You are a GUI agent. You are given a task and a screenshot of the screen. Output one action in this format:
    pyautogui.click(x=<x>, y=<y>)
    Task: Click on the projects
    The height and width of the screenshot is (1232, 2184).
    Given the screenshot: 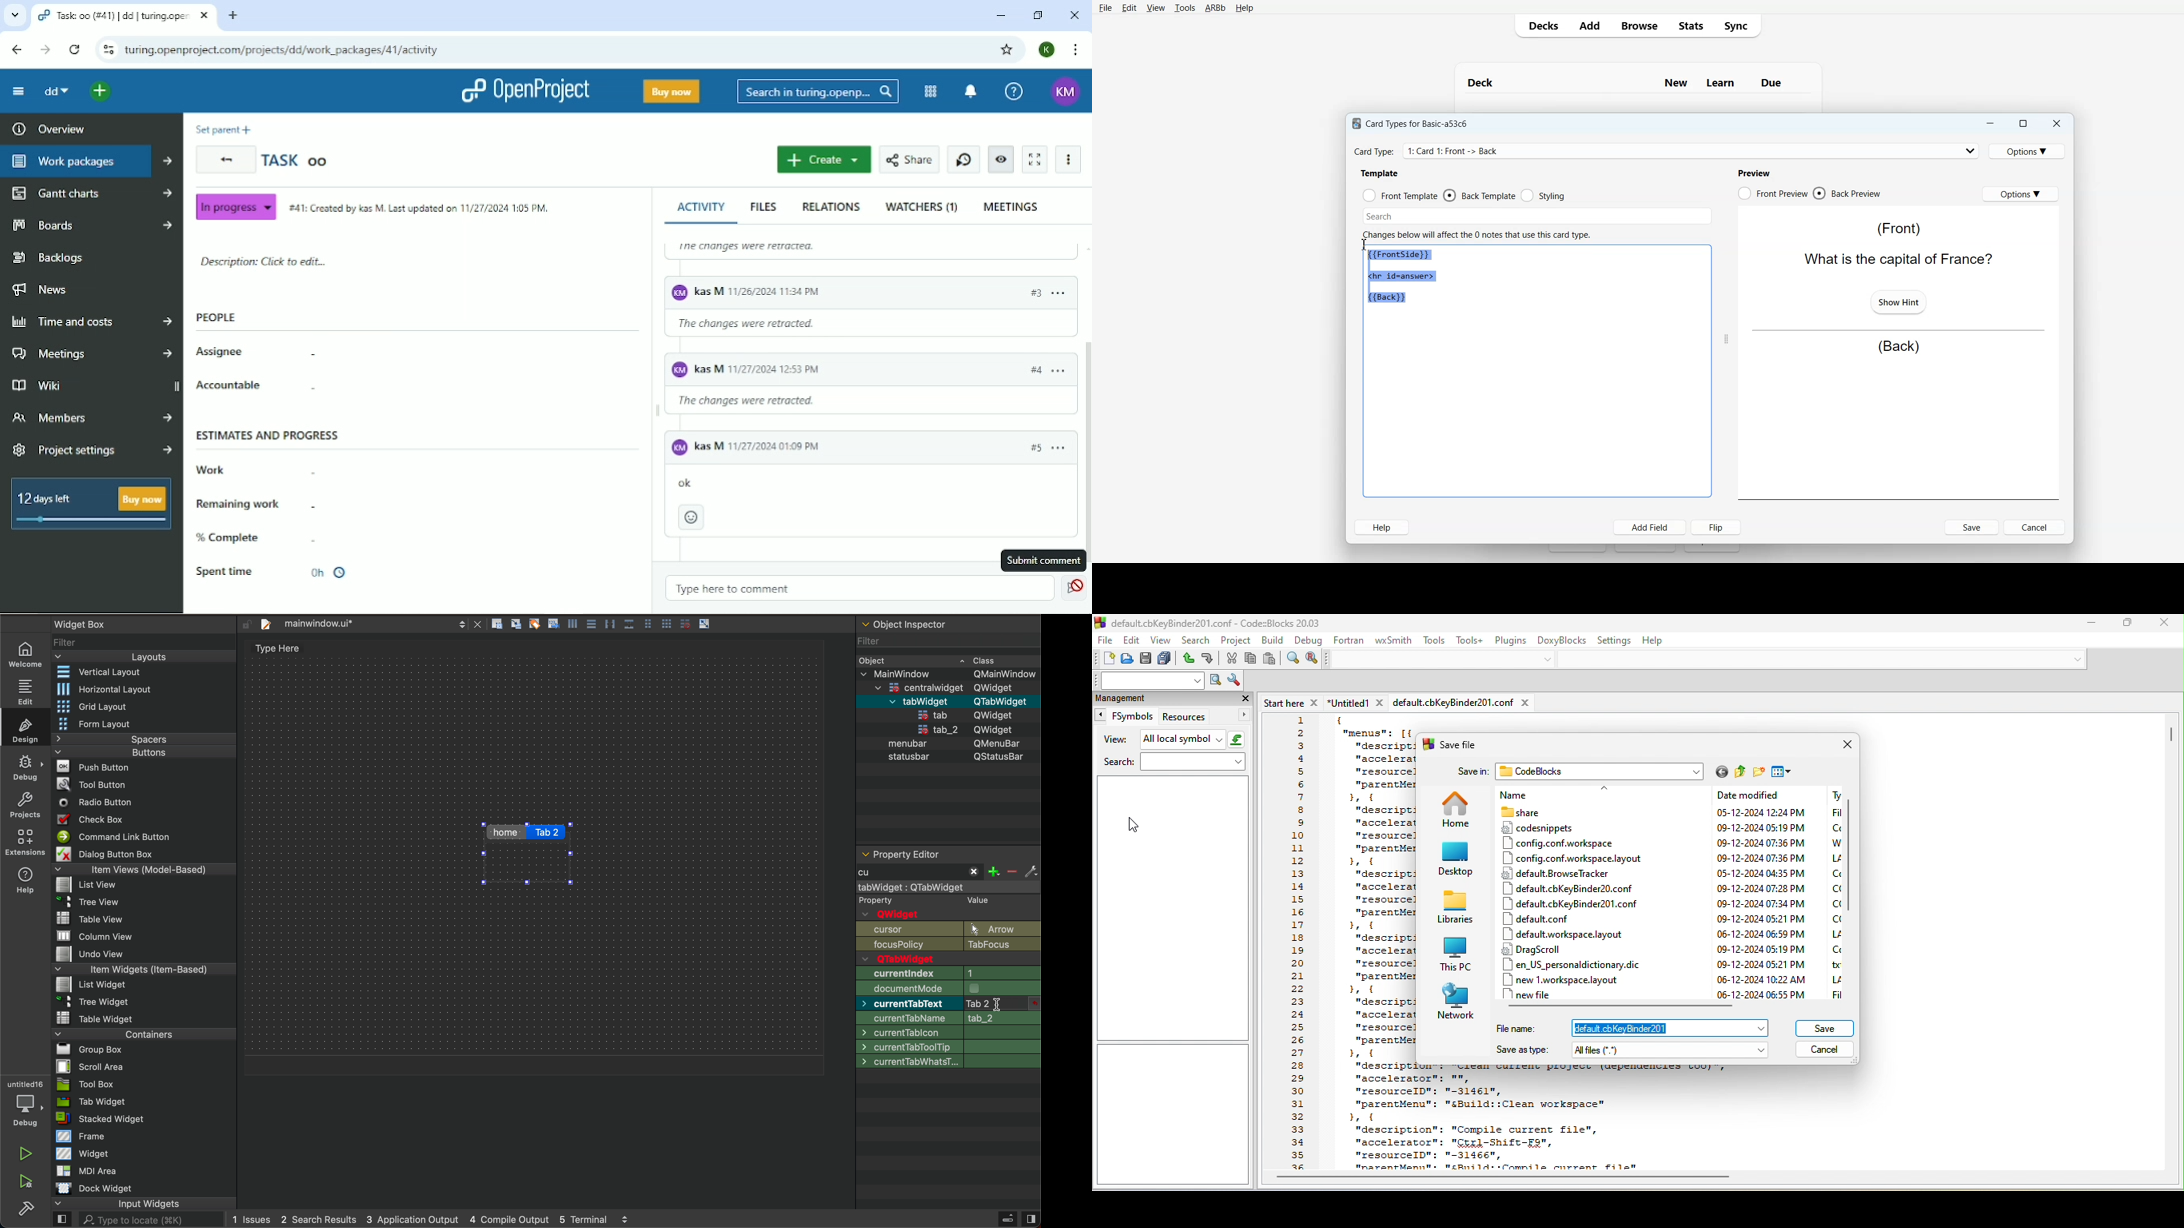 What is the action you would take?
    pyautogui.click(x=26, y=805)
    